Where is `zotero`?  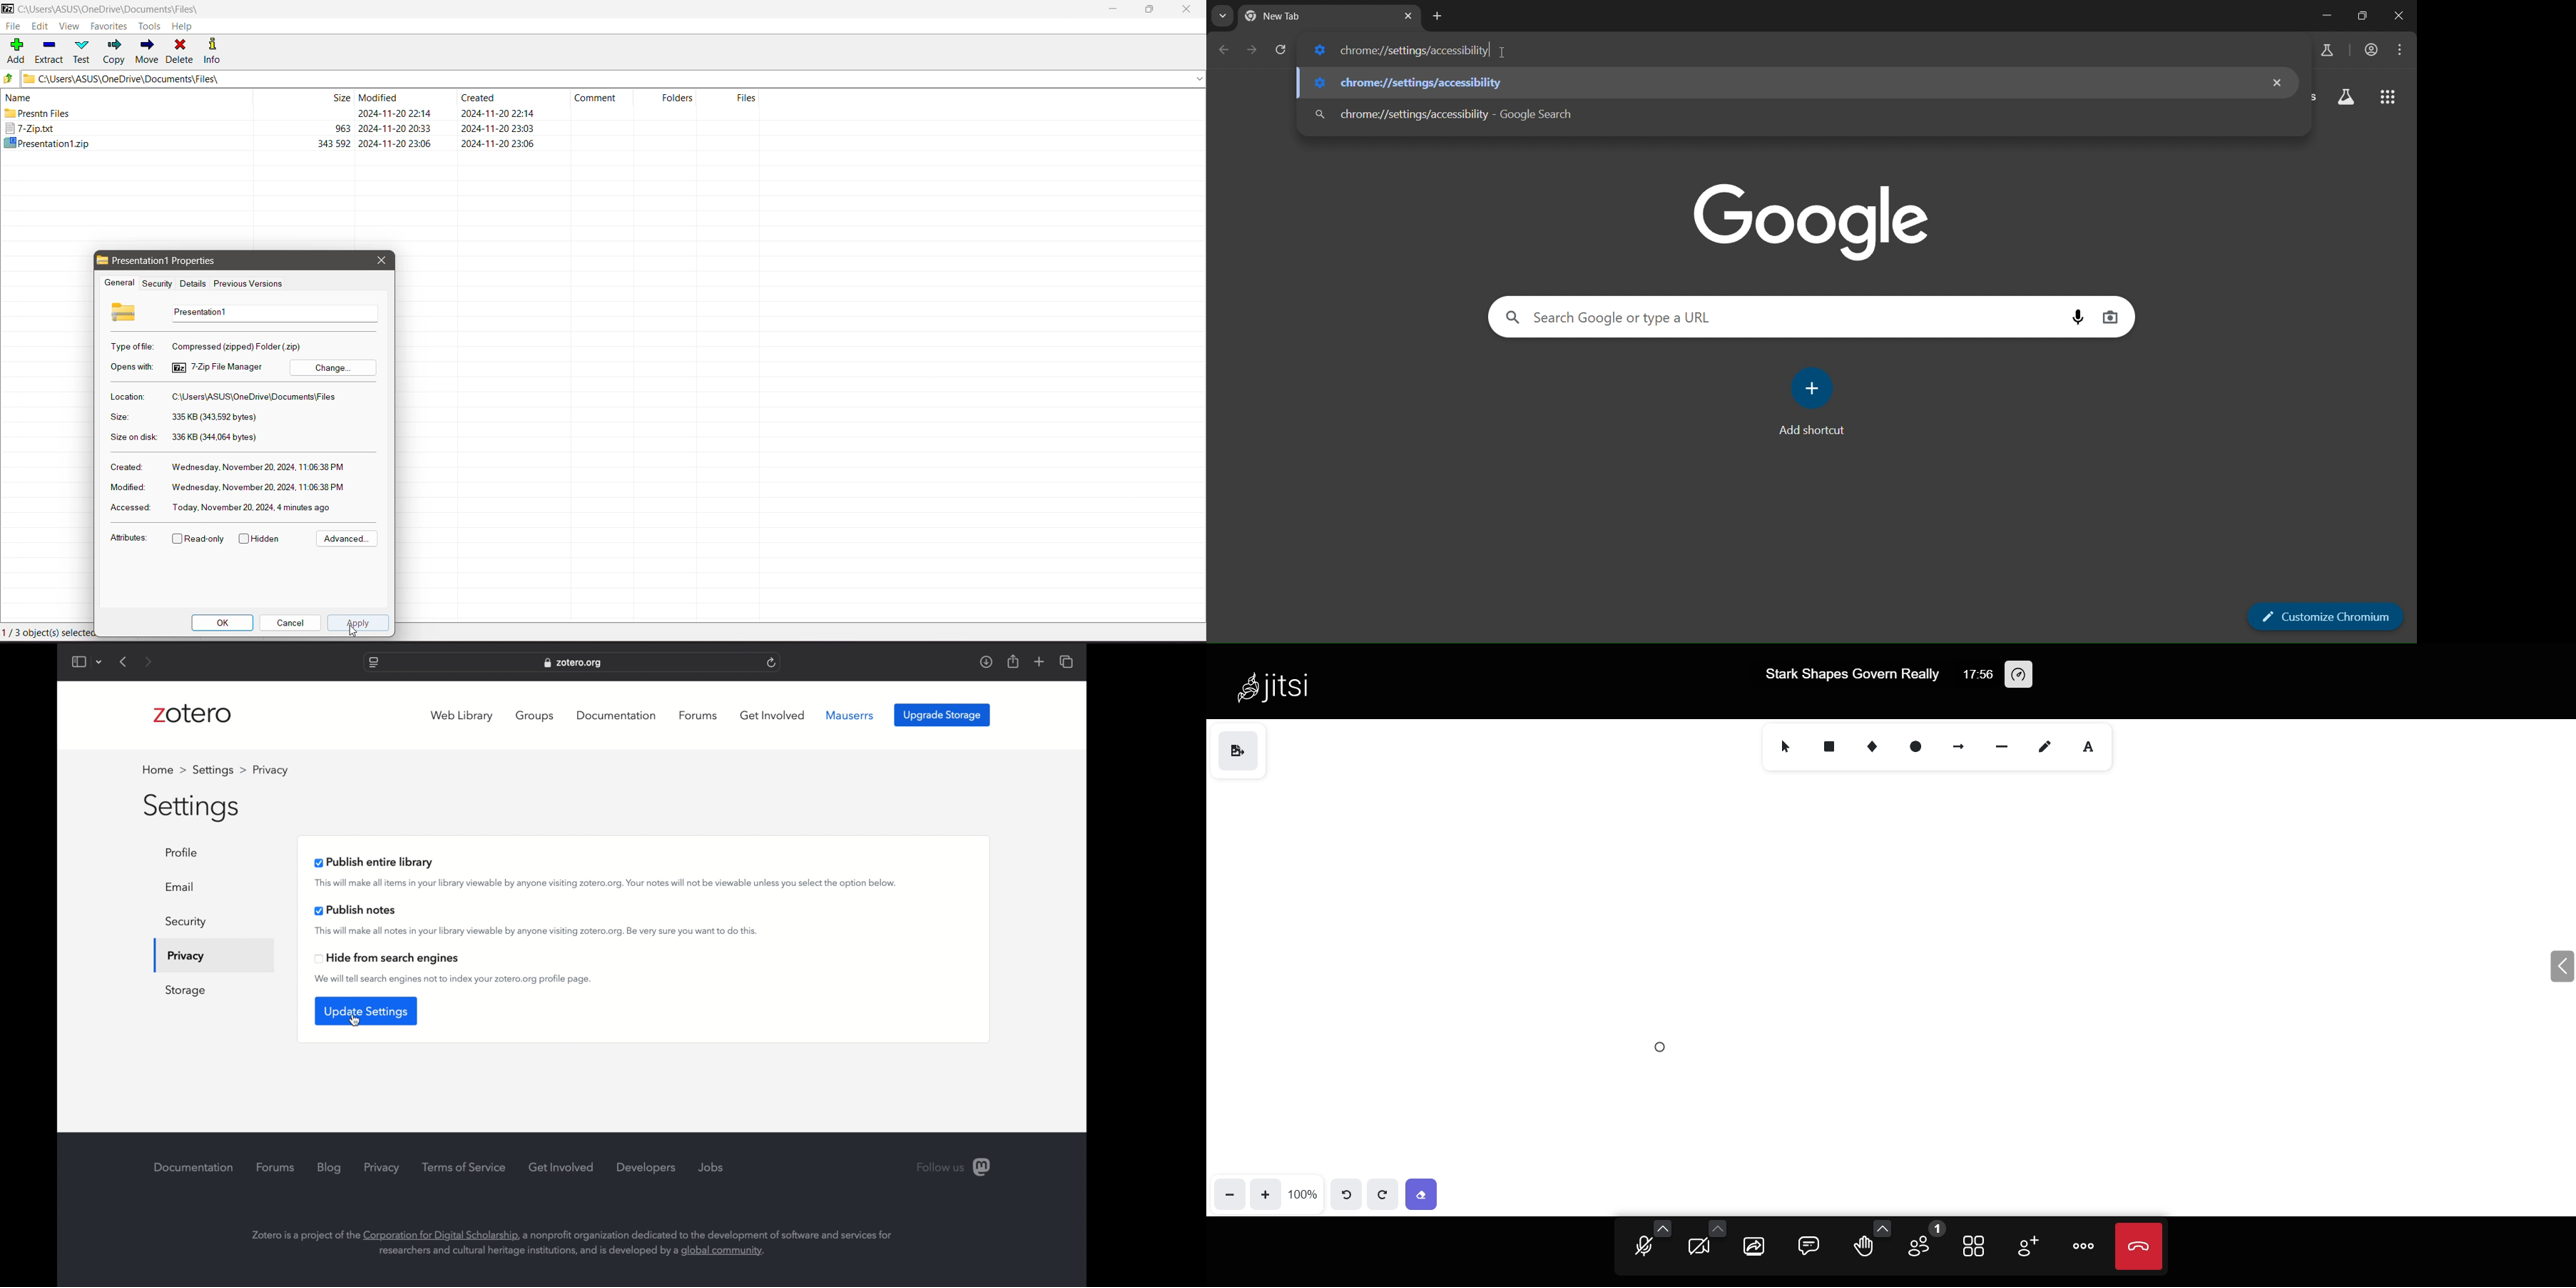 zotero is located at coordinates (192, 713).